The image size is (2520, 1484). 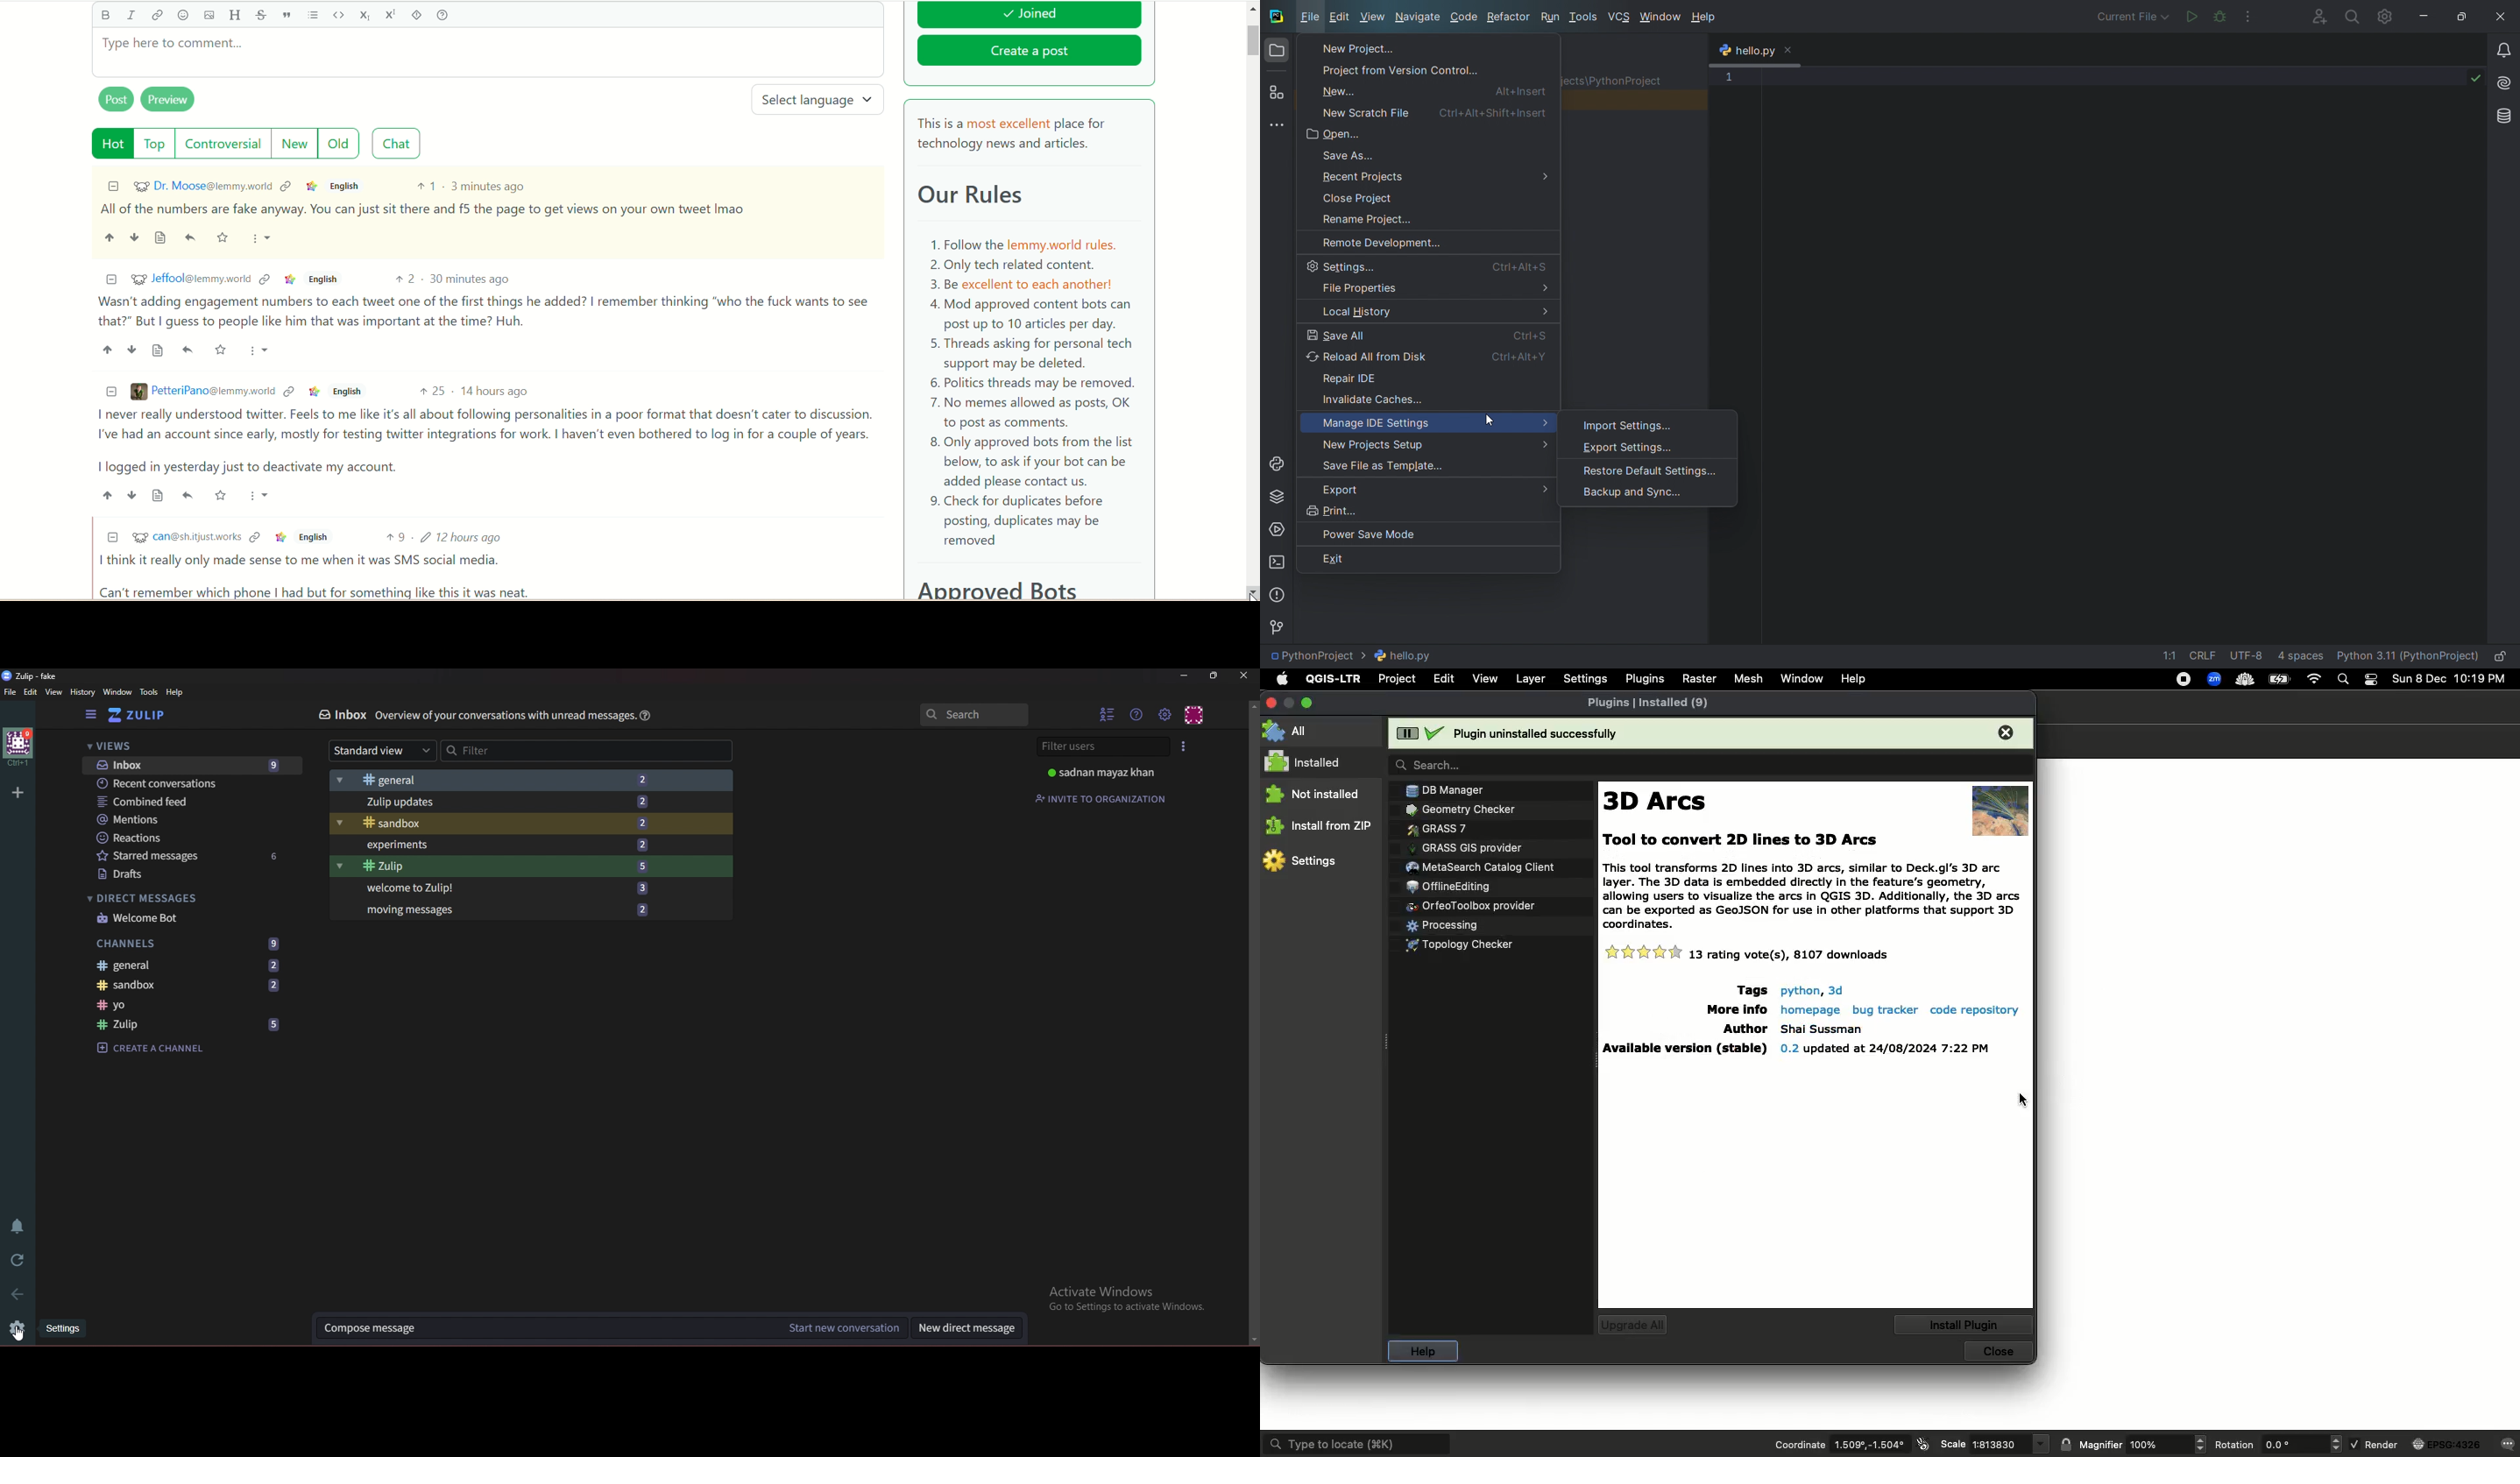 What do you see at coordinates (114, 144) in the screenshot?
I see `hot` at bounding box center [114, 144].